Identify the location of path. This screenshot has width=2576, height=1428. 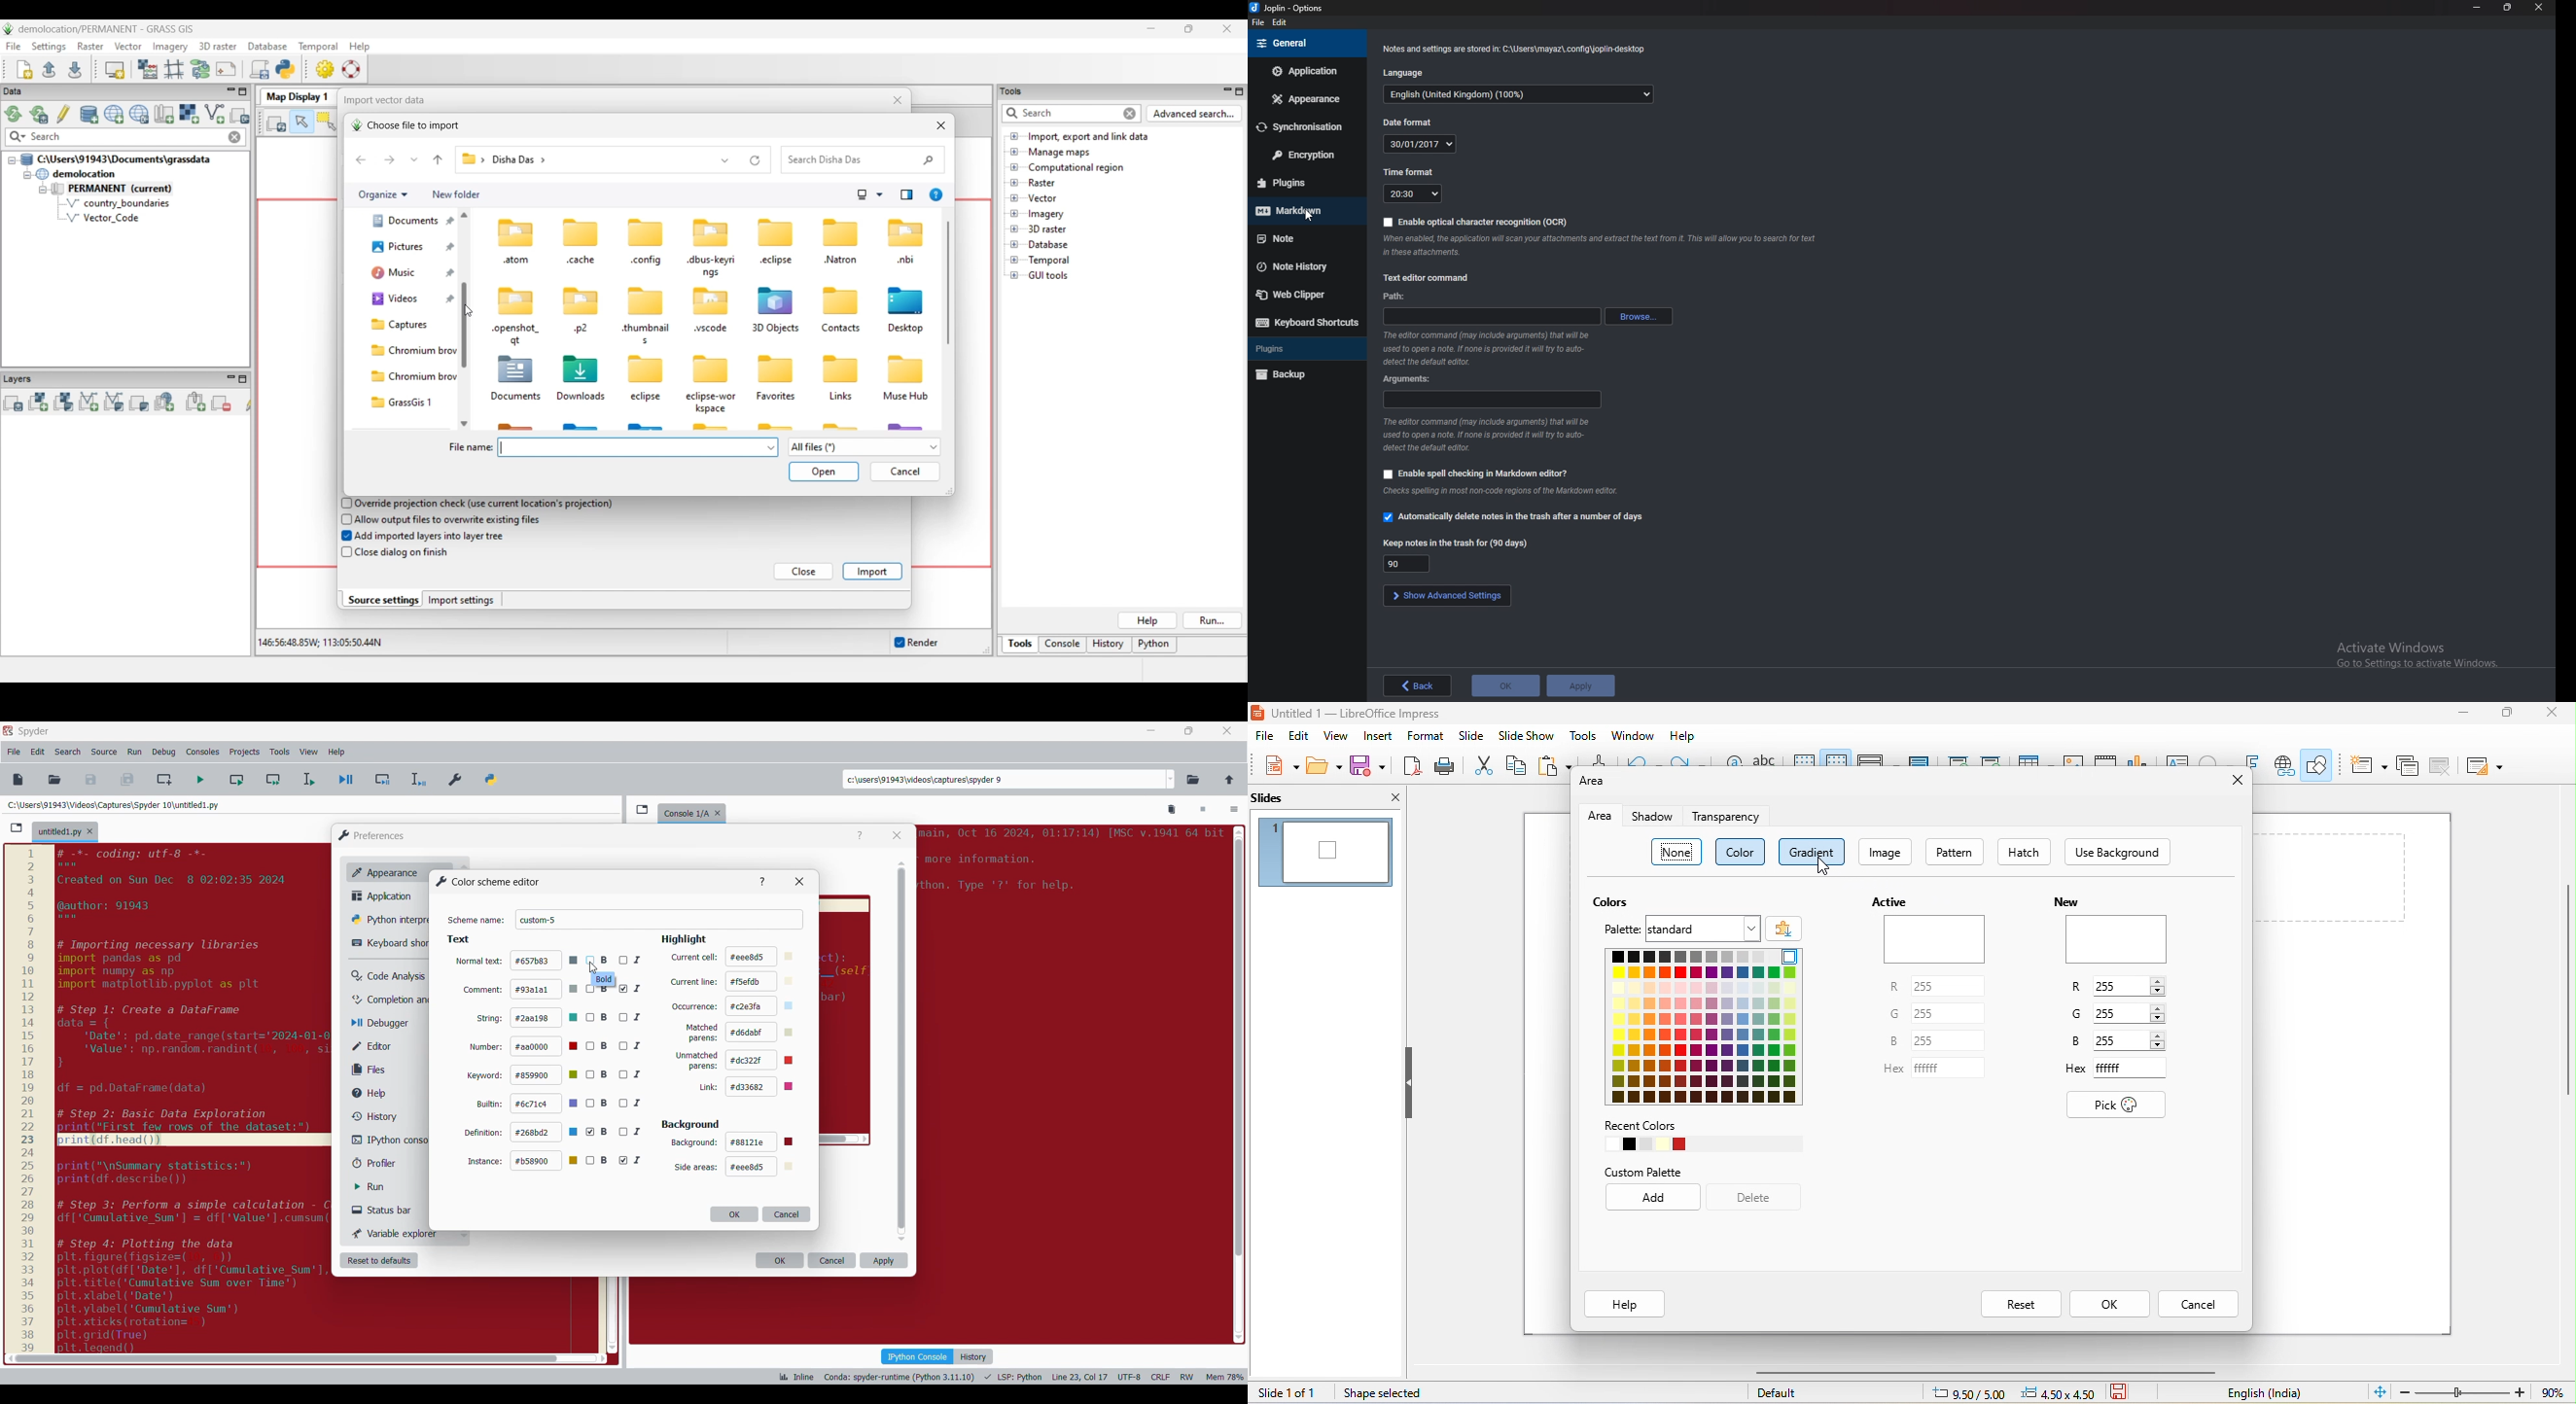
(1490, 318).